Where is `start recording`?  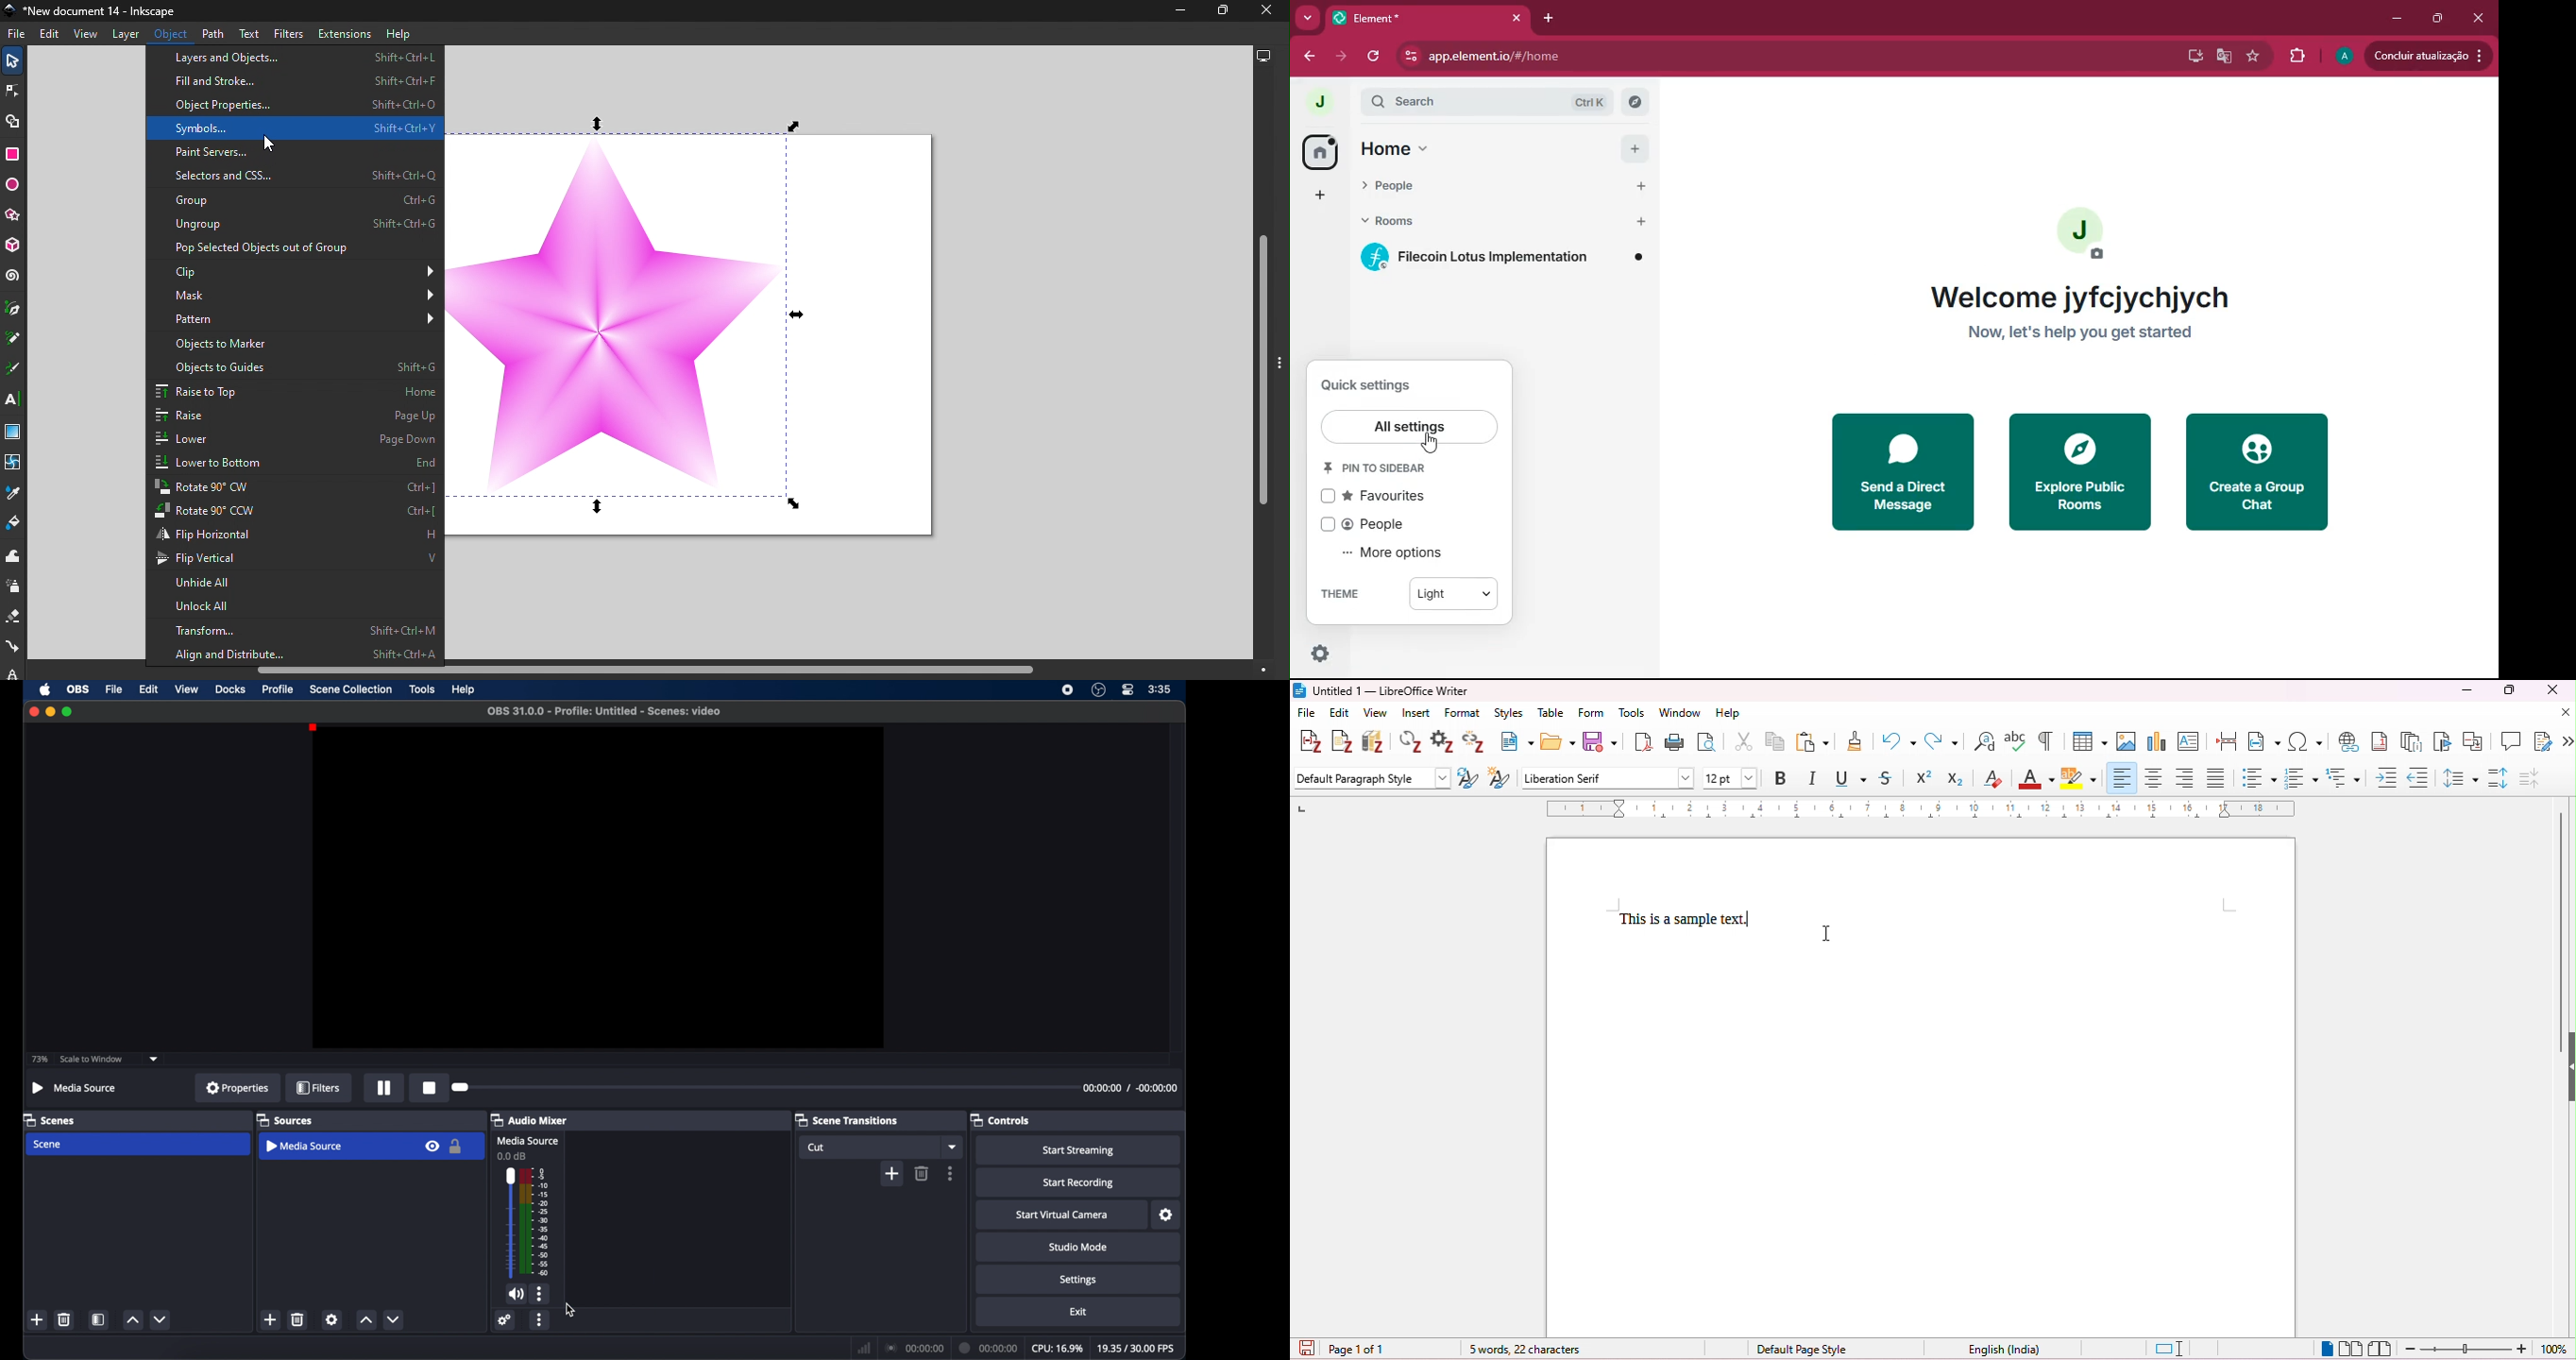 start recording is located at coordinates (1079, 1184).